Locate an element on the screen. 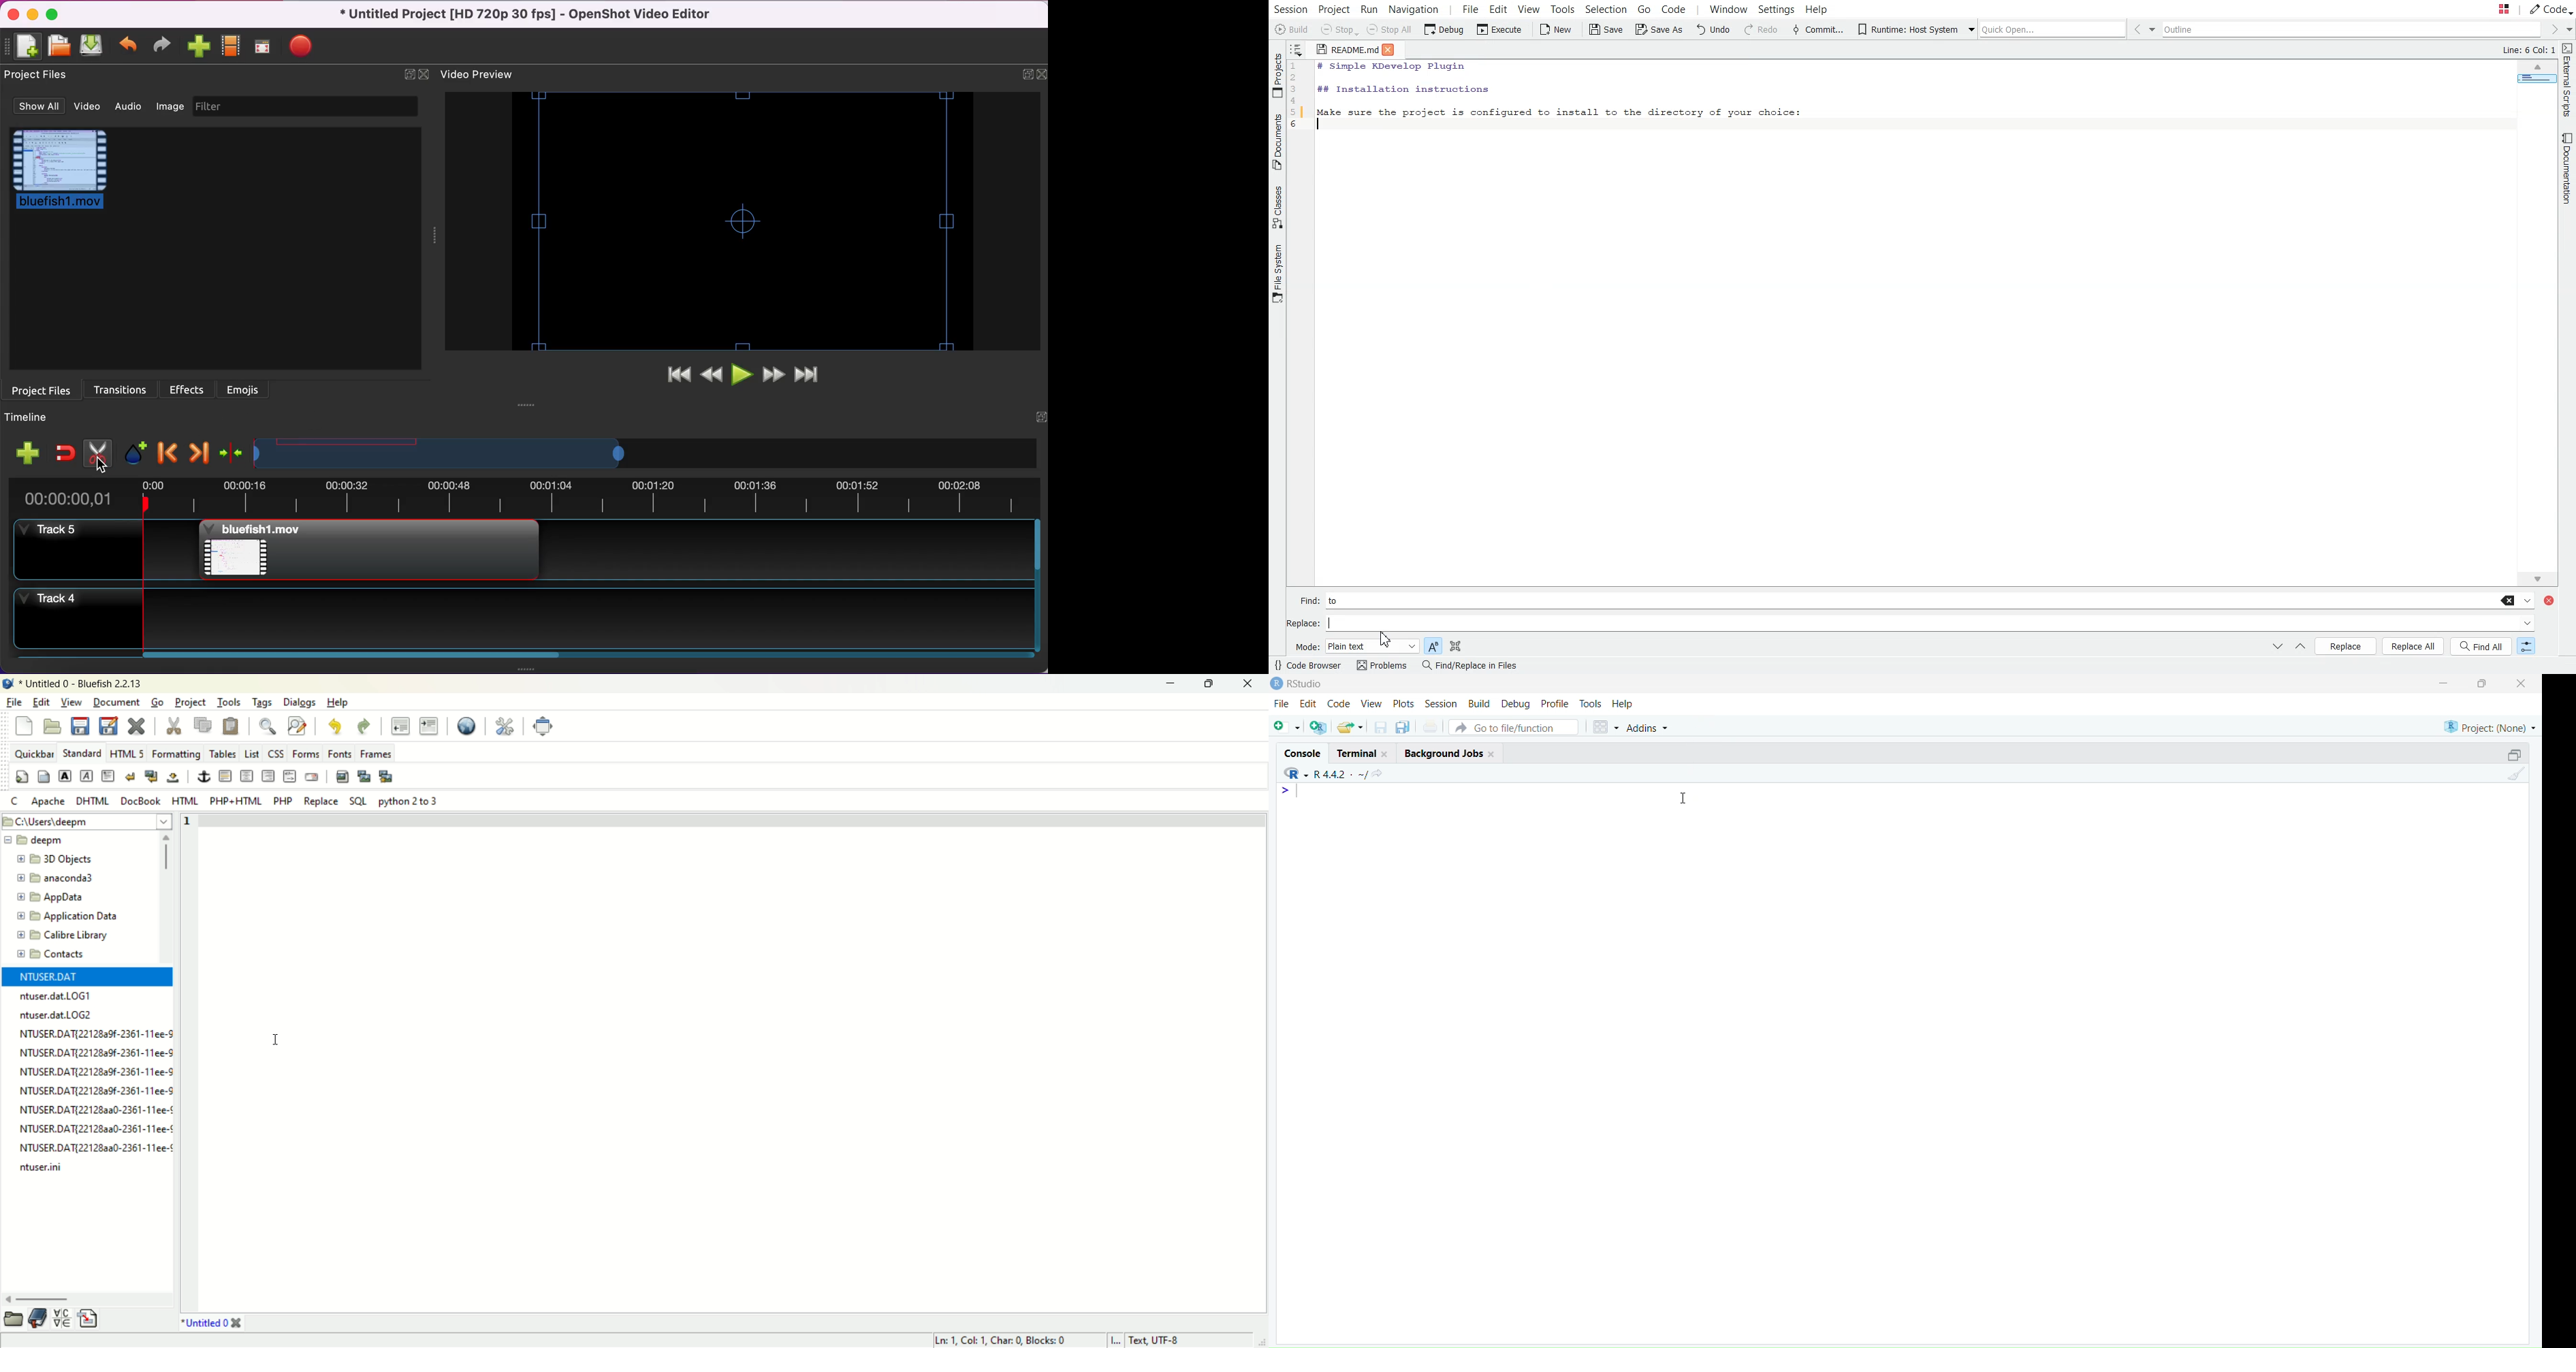  text cursor is located at coordinates (1296, 793).